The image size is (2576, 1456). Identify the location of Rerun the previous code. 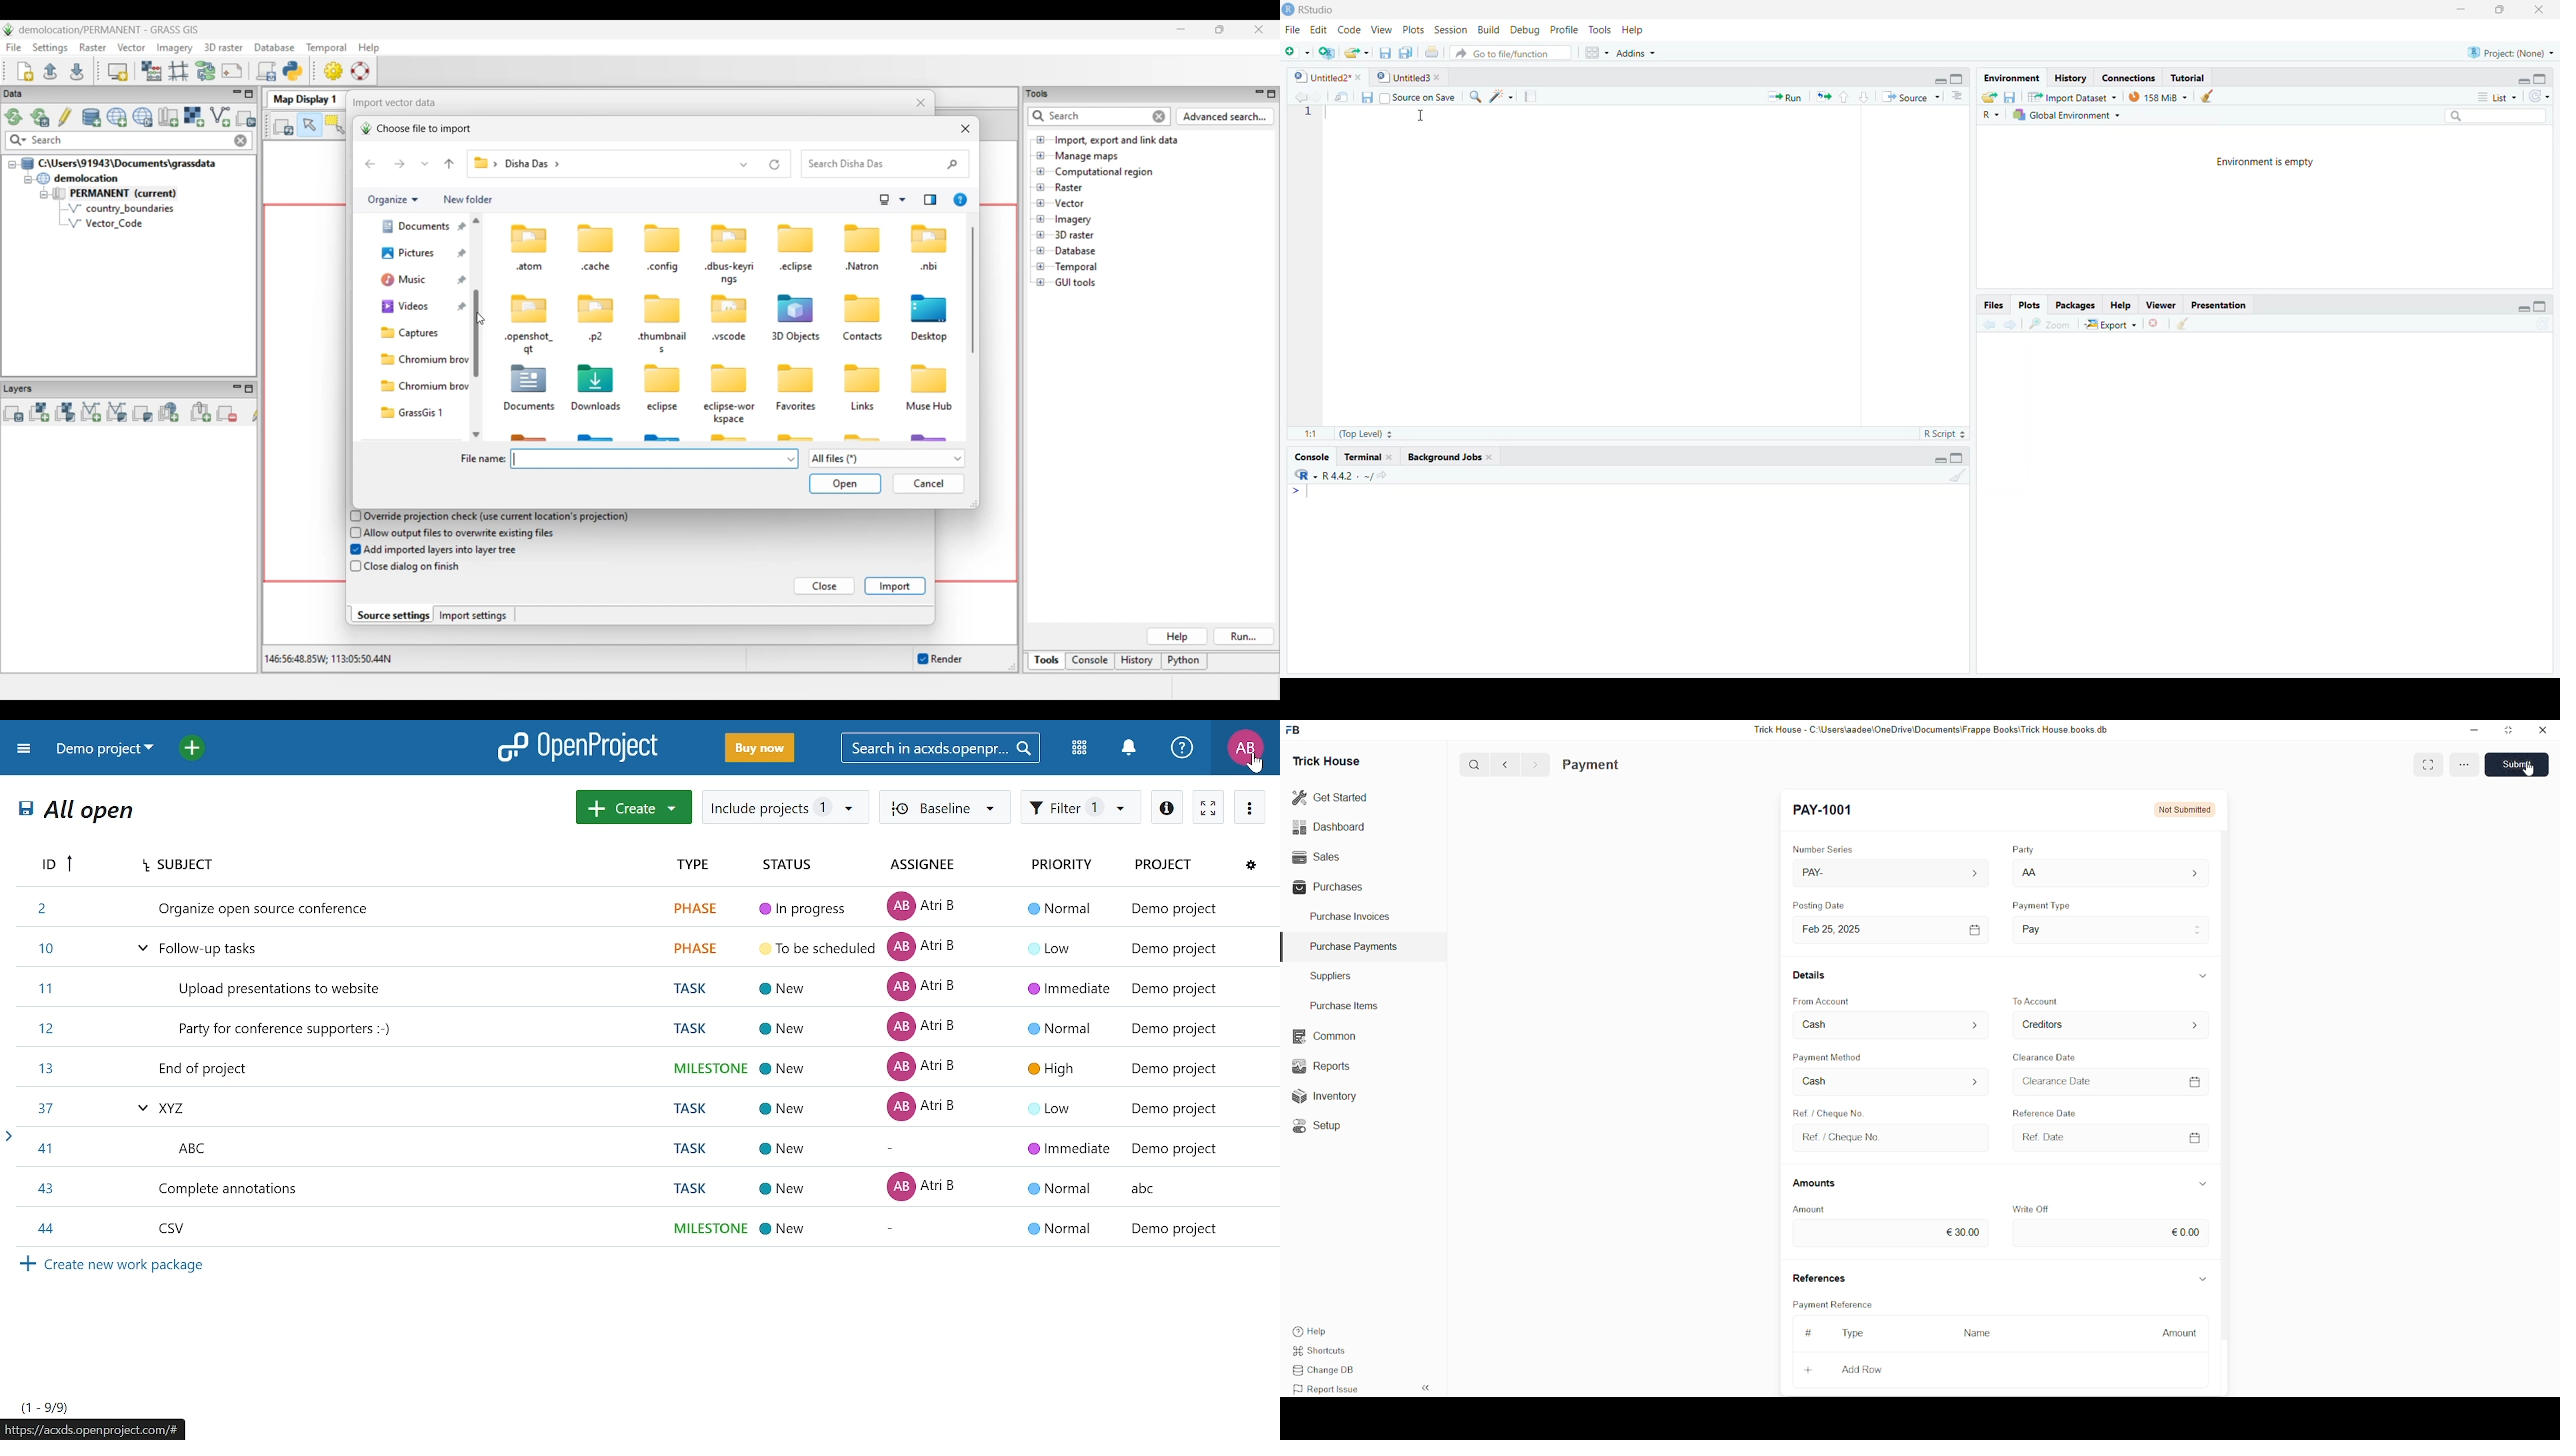
(1842, 96).